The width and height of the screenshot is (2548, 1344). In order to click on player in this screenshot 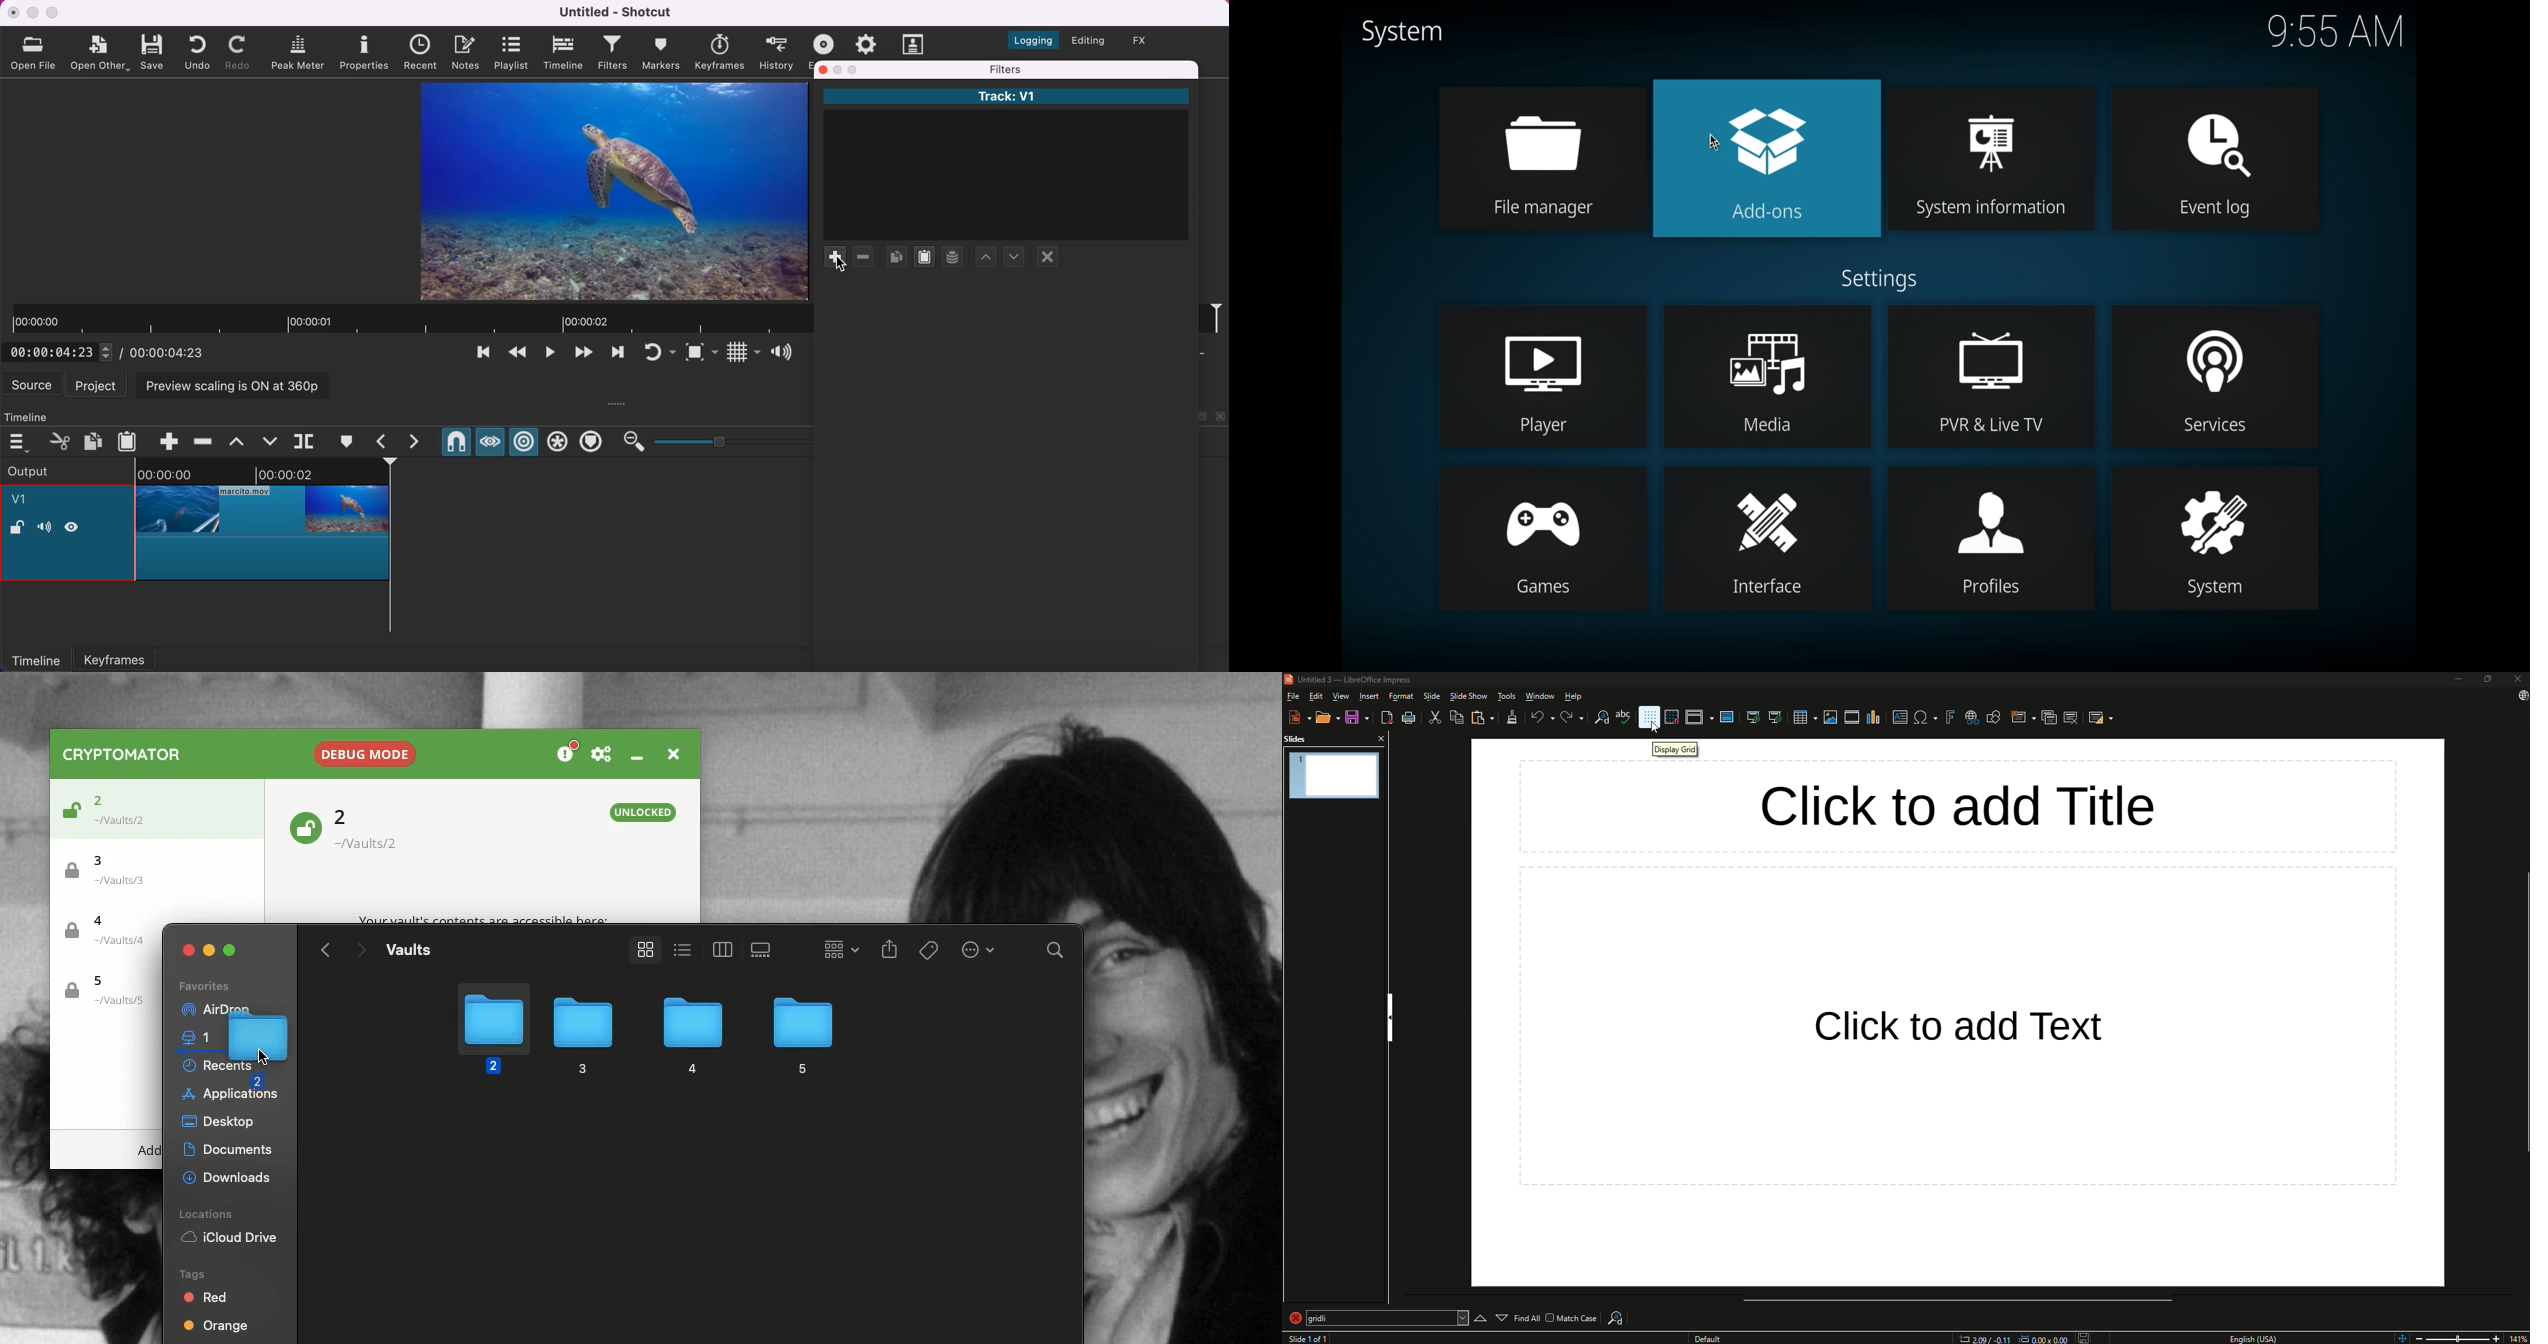, I will do `click(1542, 376)`.